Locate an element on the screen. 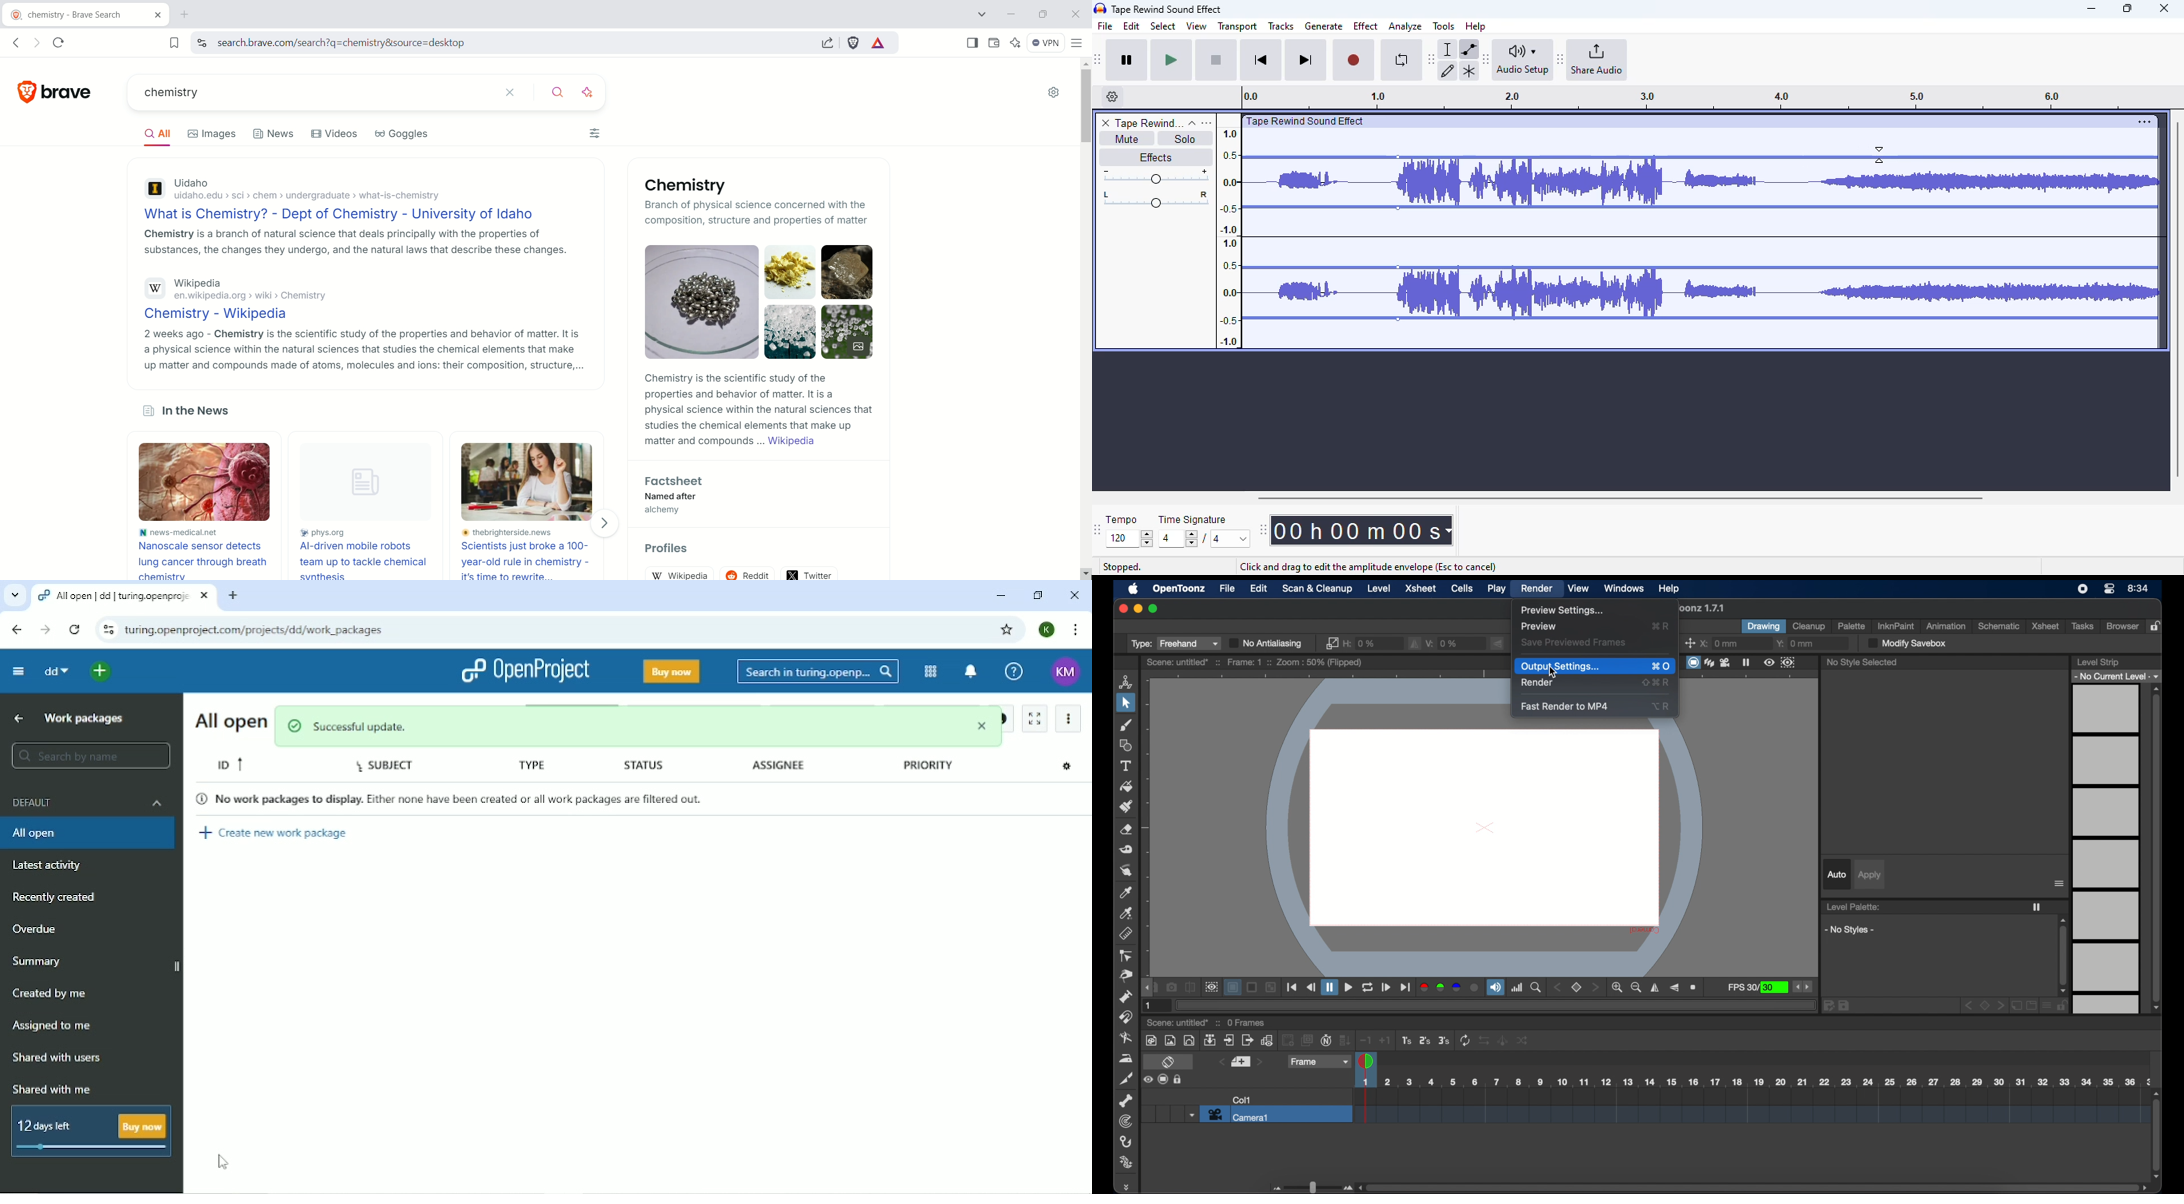 The width and height of the screenshot is (2184, 1204). envelope tool is located at coordinates (1469, 49).